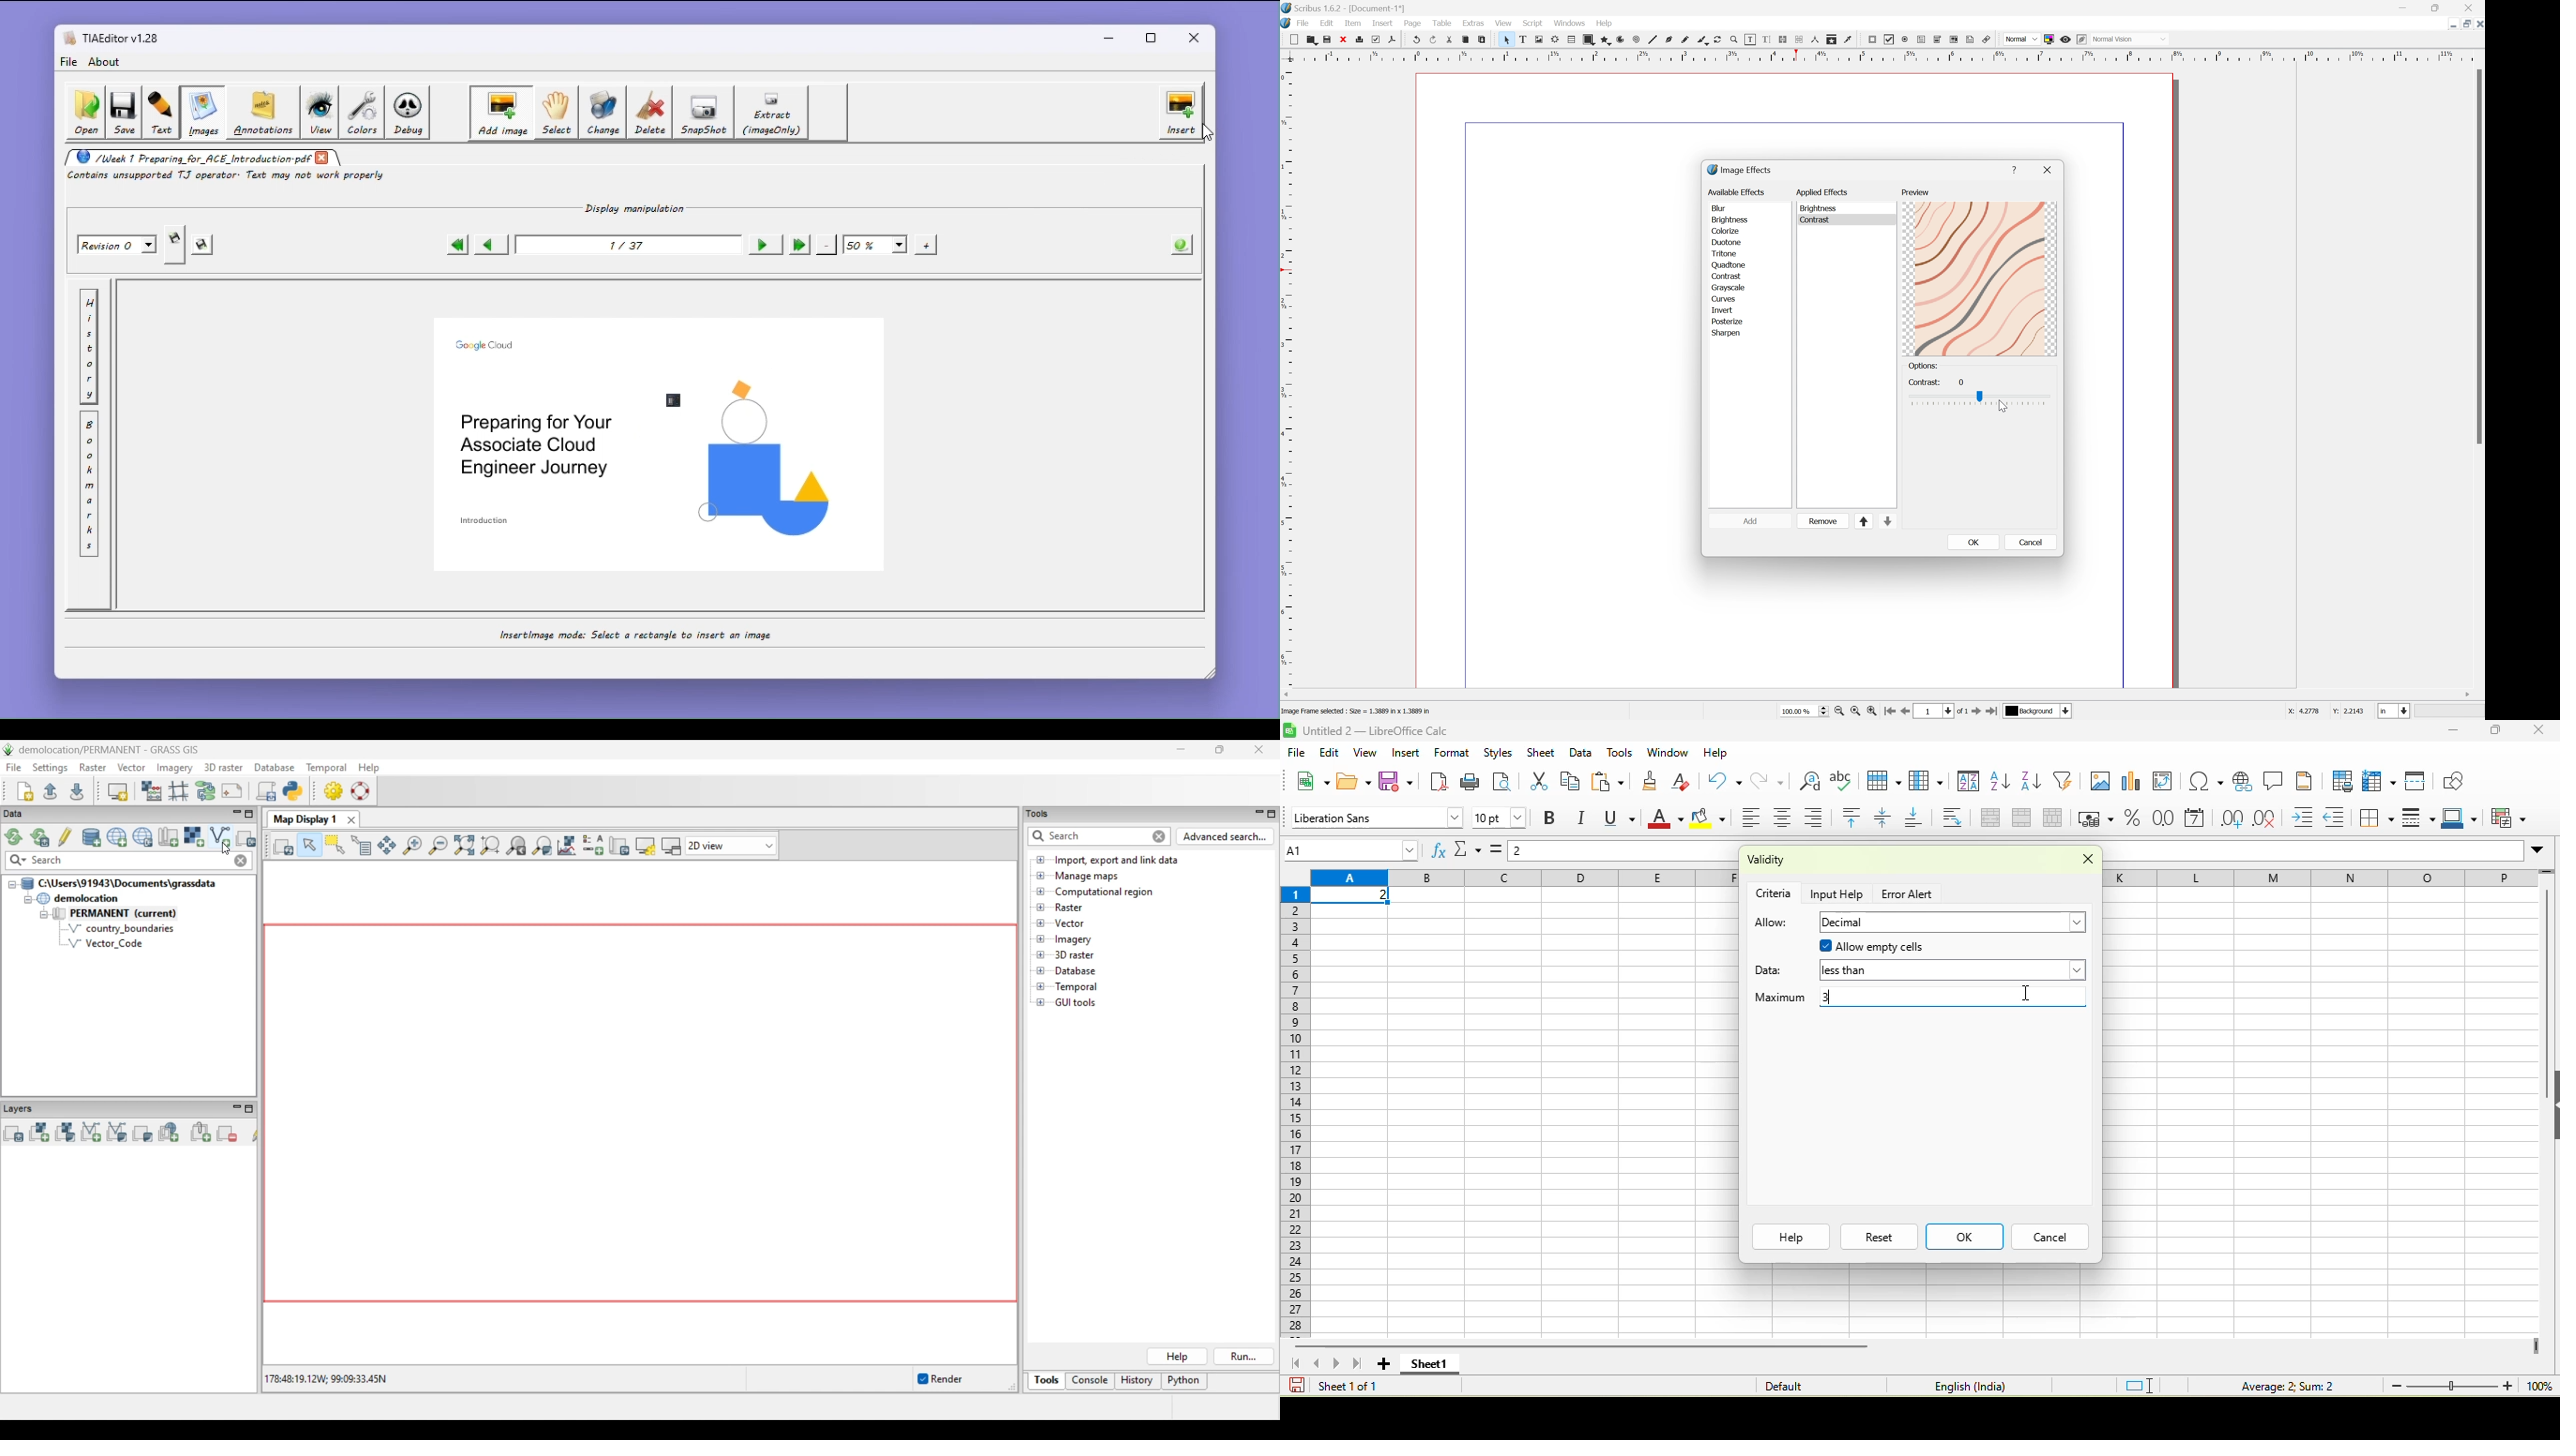  Describe the element at coordinates (2049, 39) in the screenshot. I see `Toggle color management` at that location.